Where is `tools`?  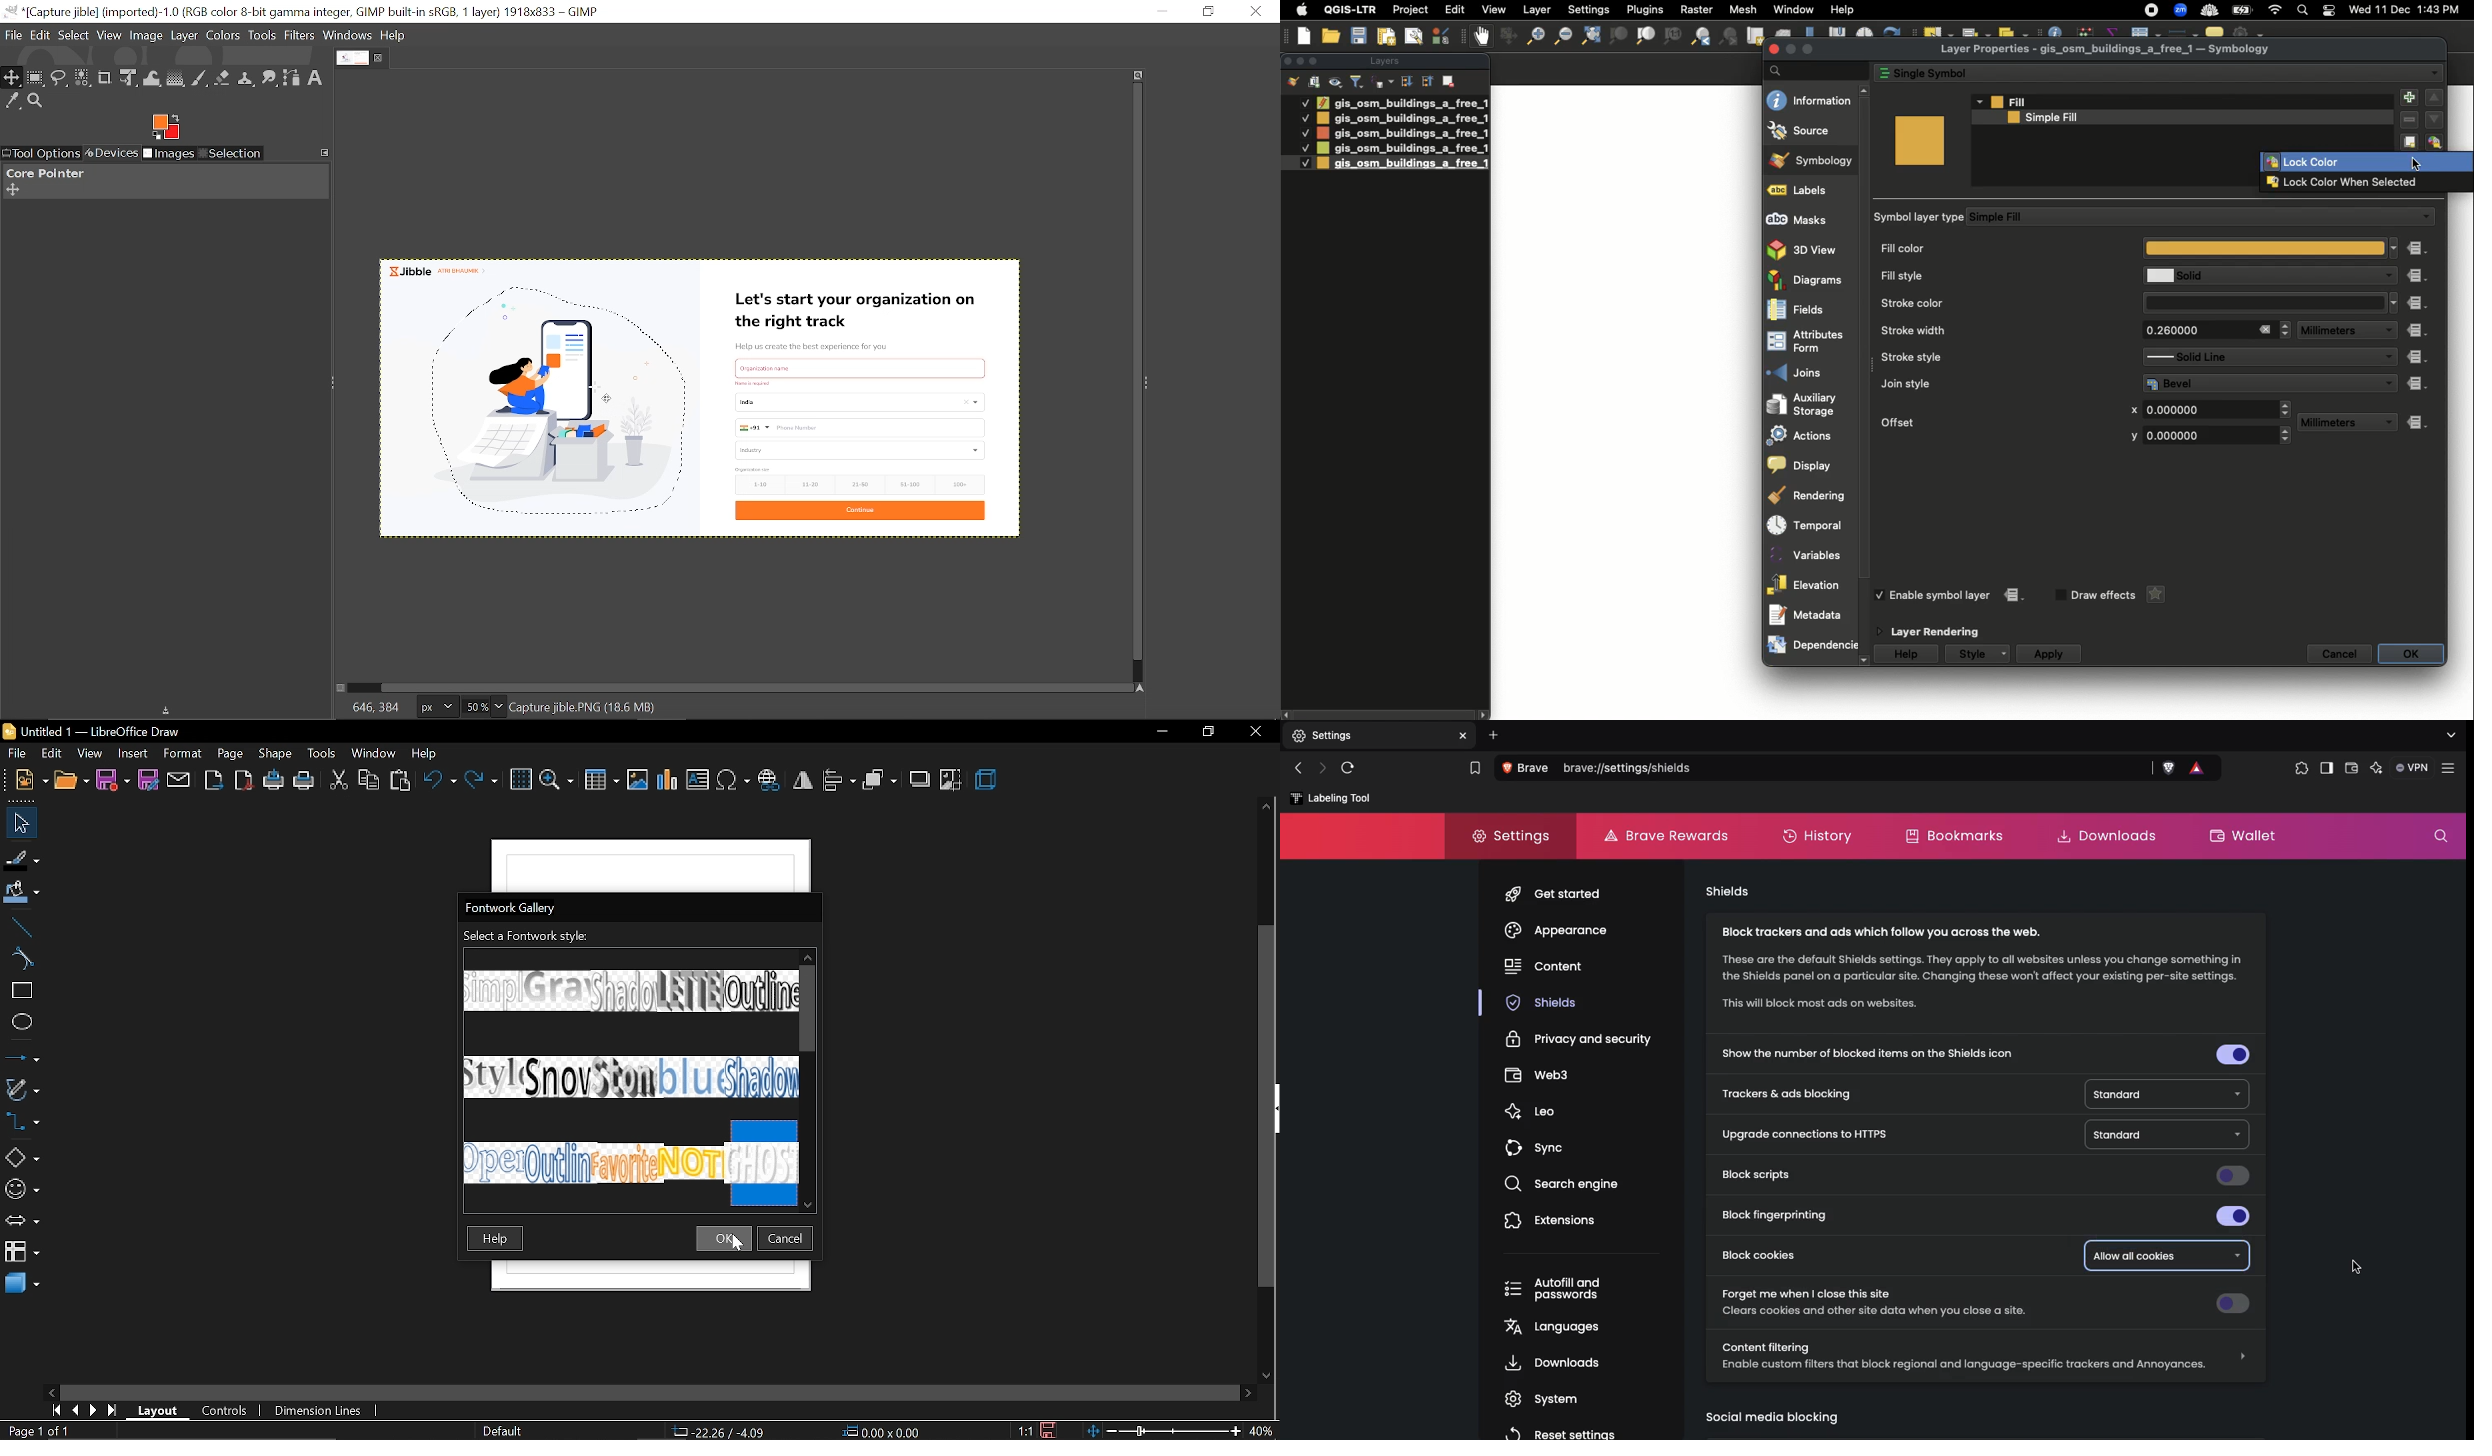
tools is located at coordinates (322, 754).